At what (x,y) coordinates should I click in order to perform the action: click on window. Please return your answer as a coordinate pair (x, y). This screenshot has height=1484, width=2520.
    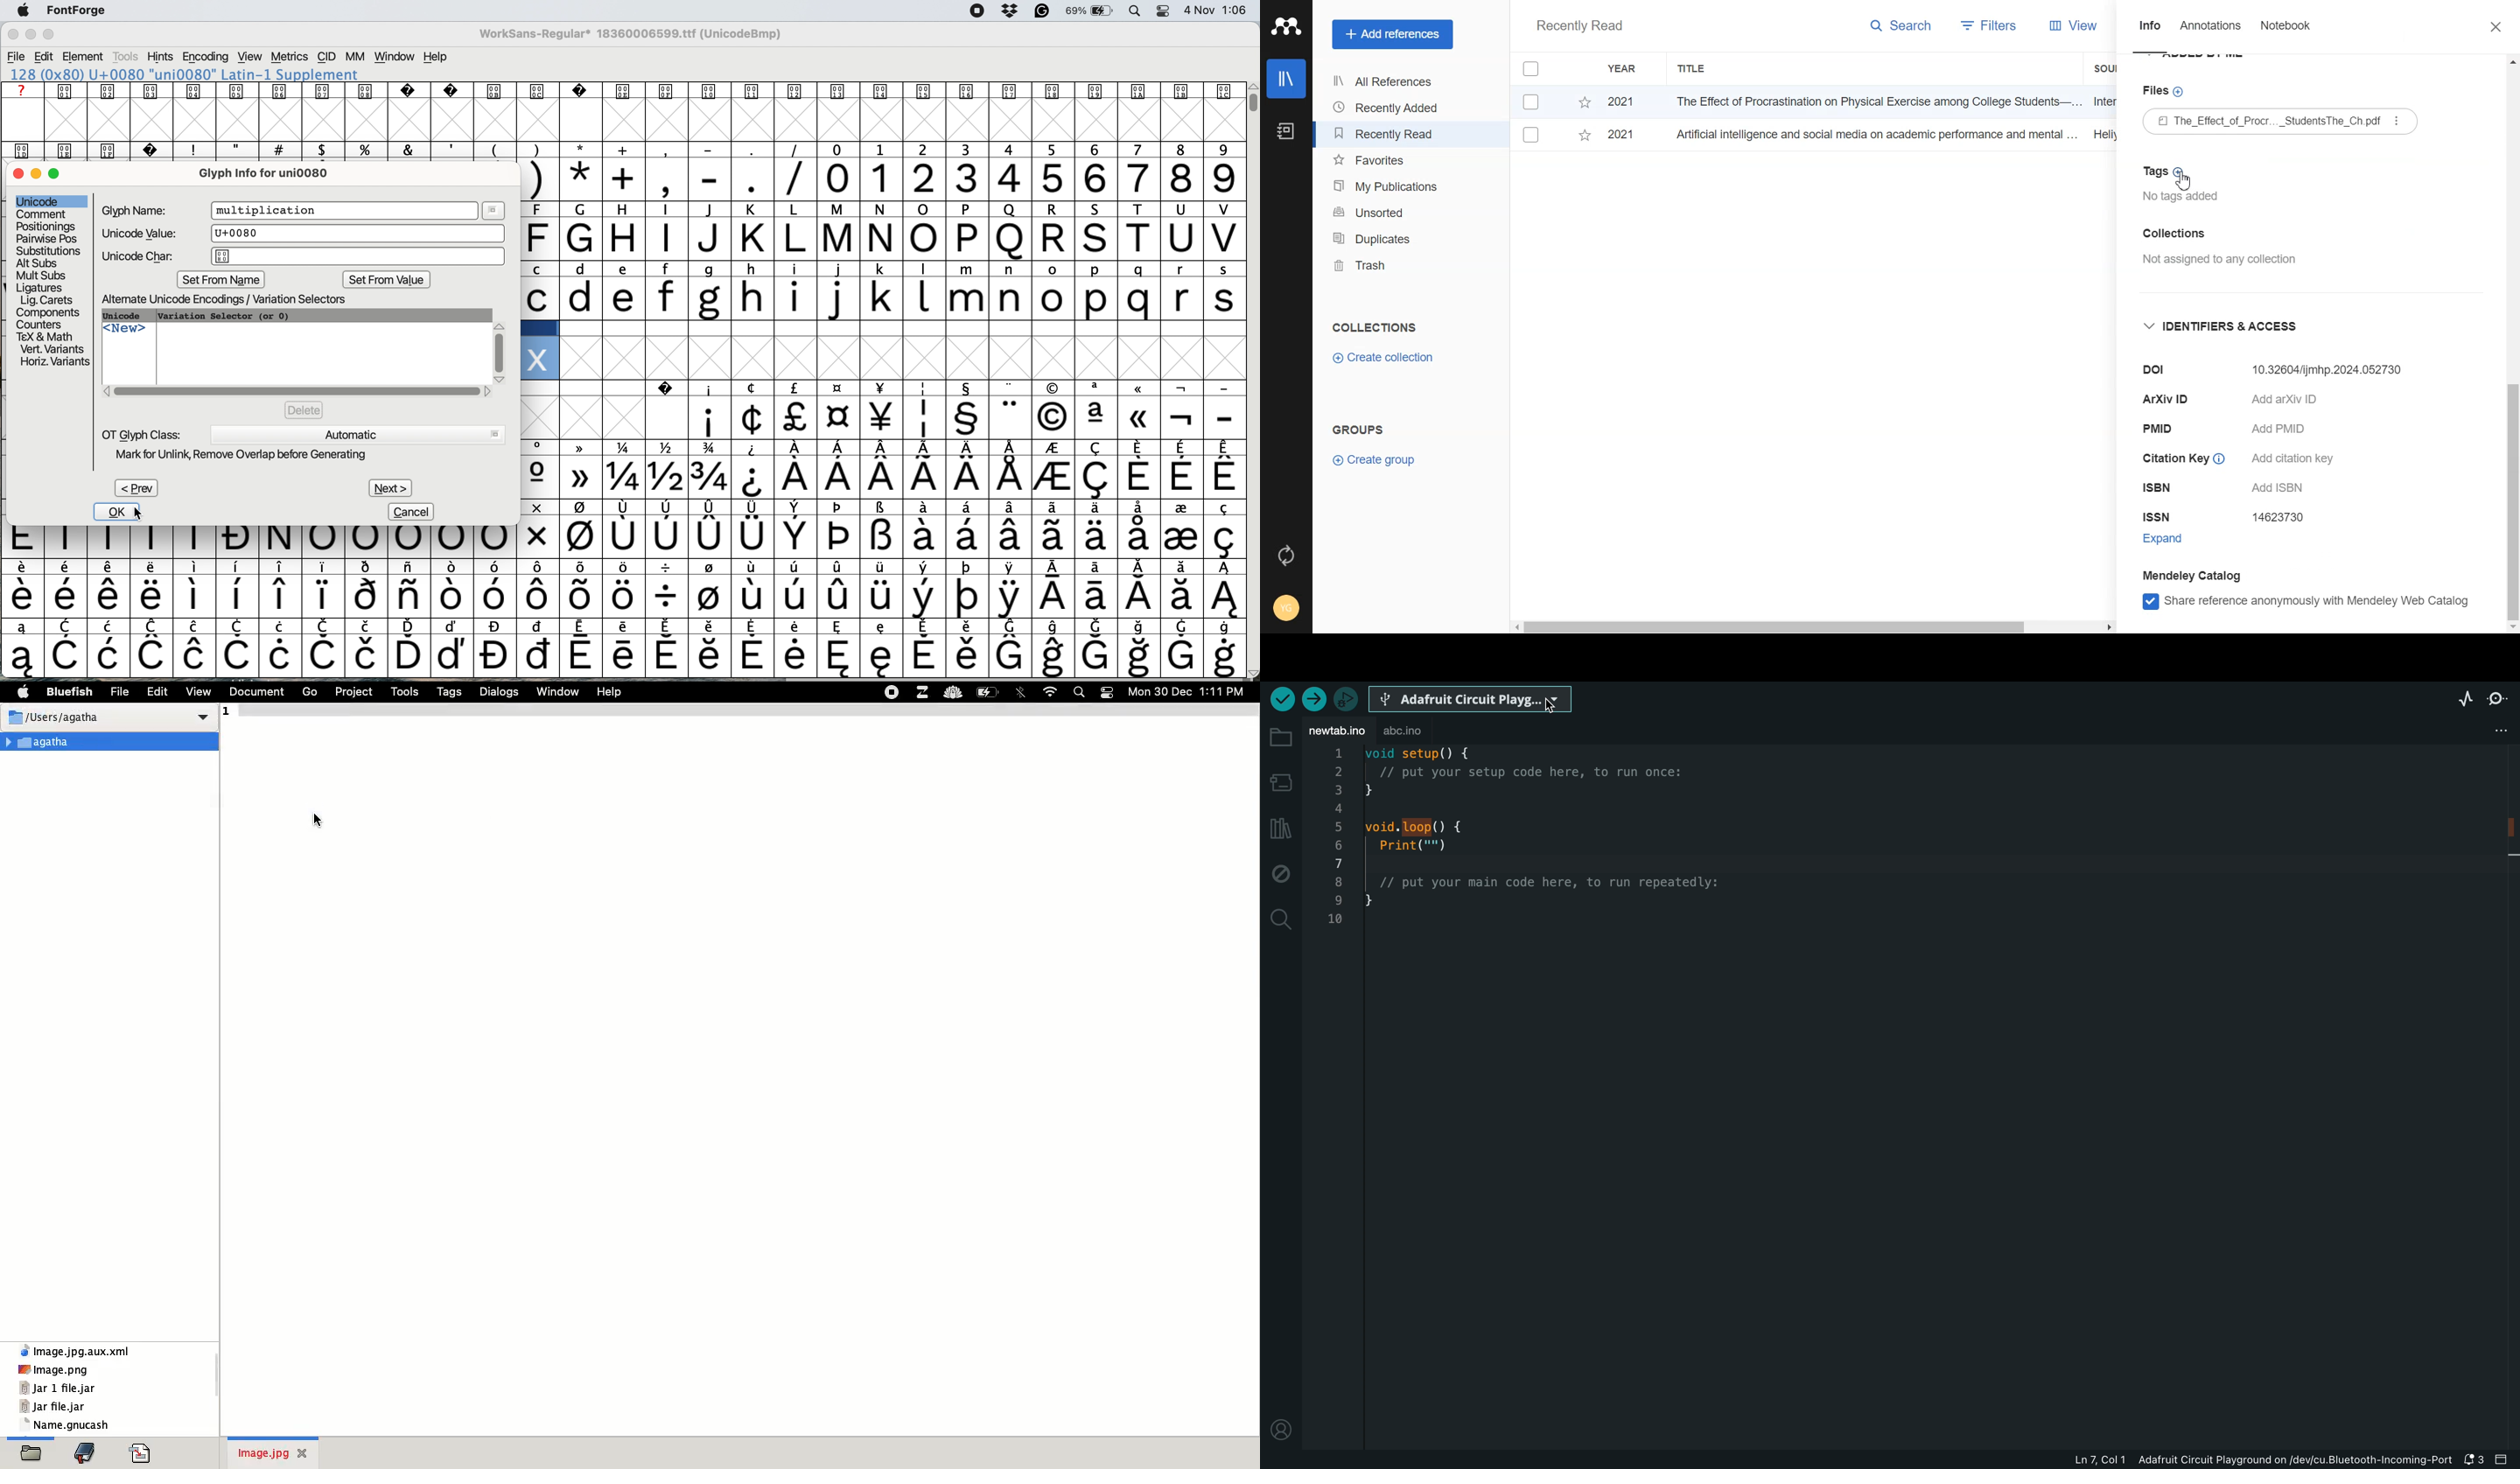
    Looking at the image, I should click on (394, 57).